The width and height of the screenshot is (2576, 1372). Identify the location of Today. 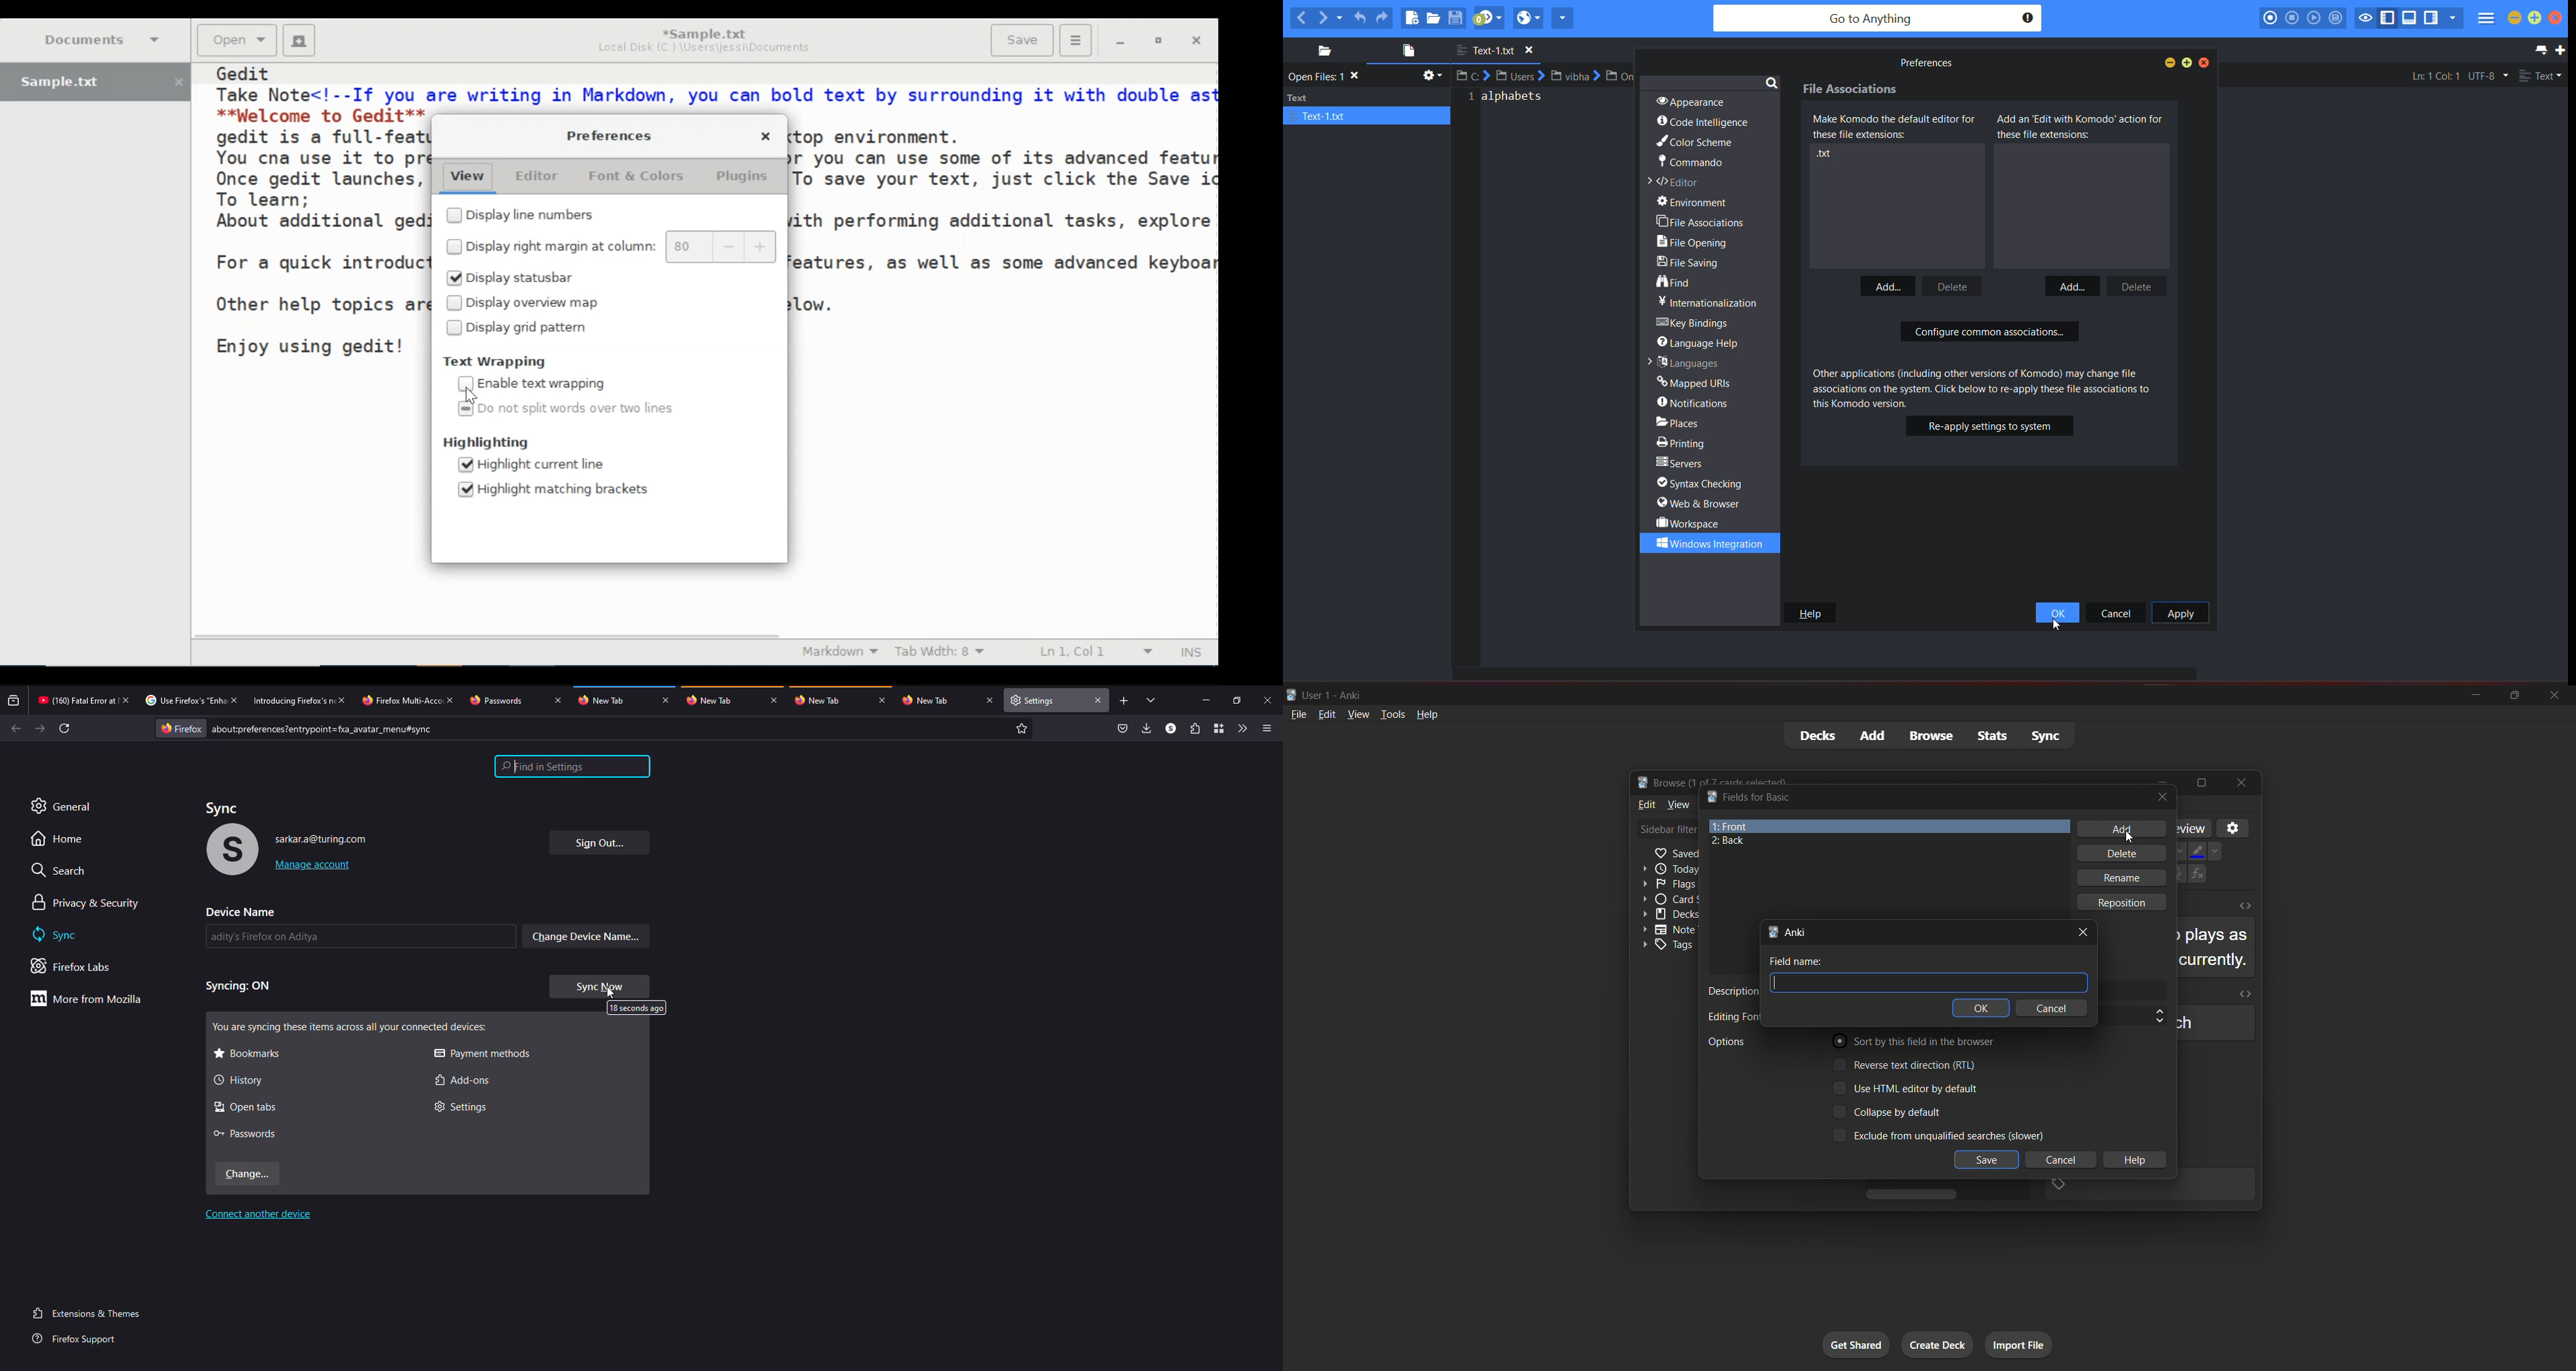
(1667, 868).